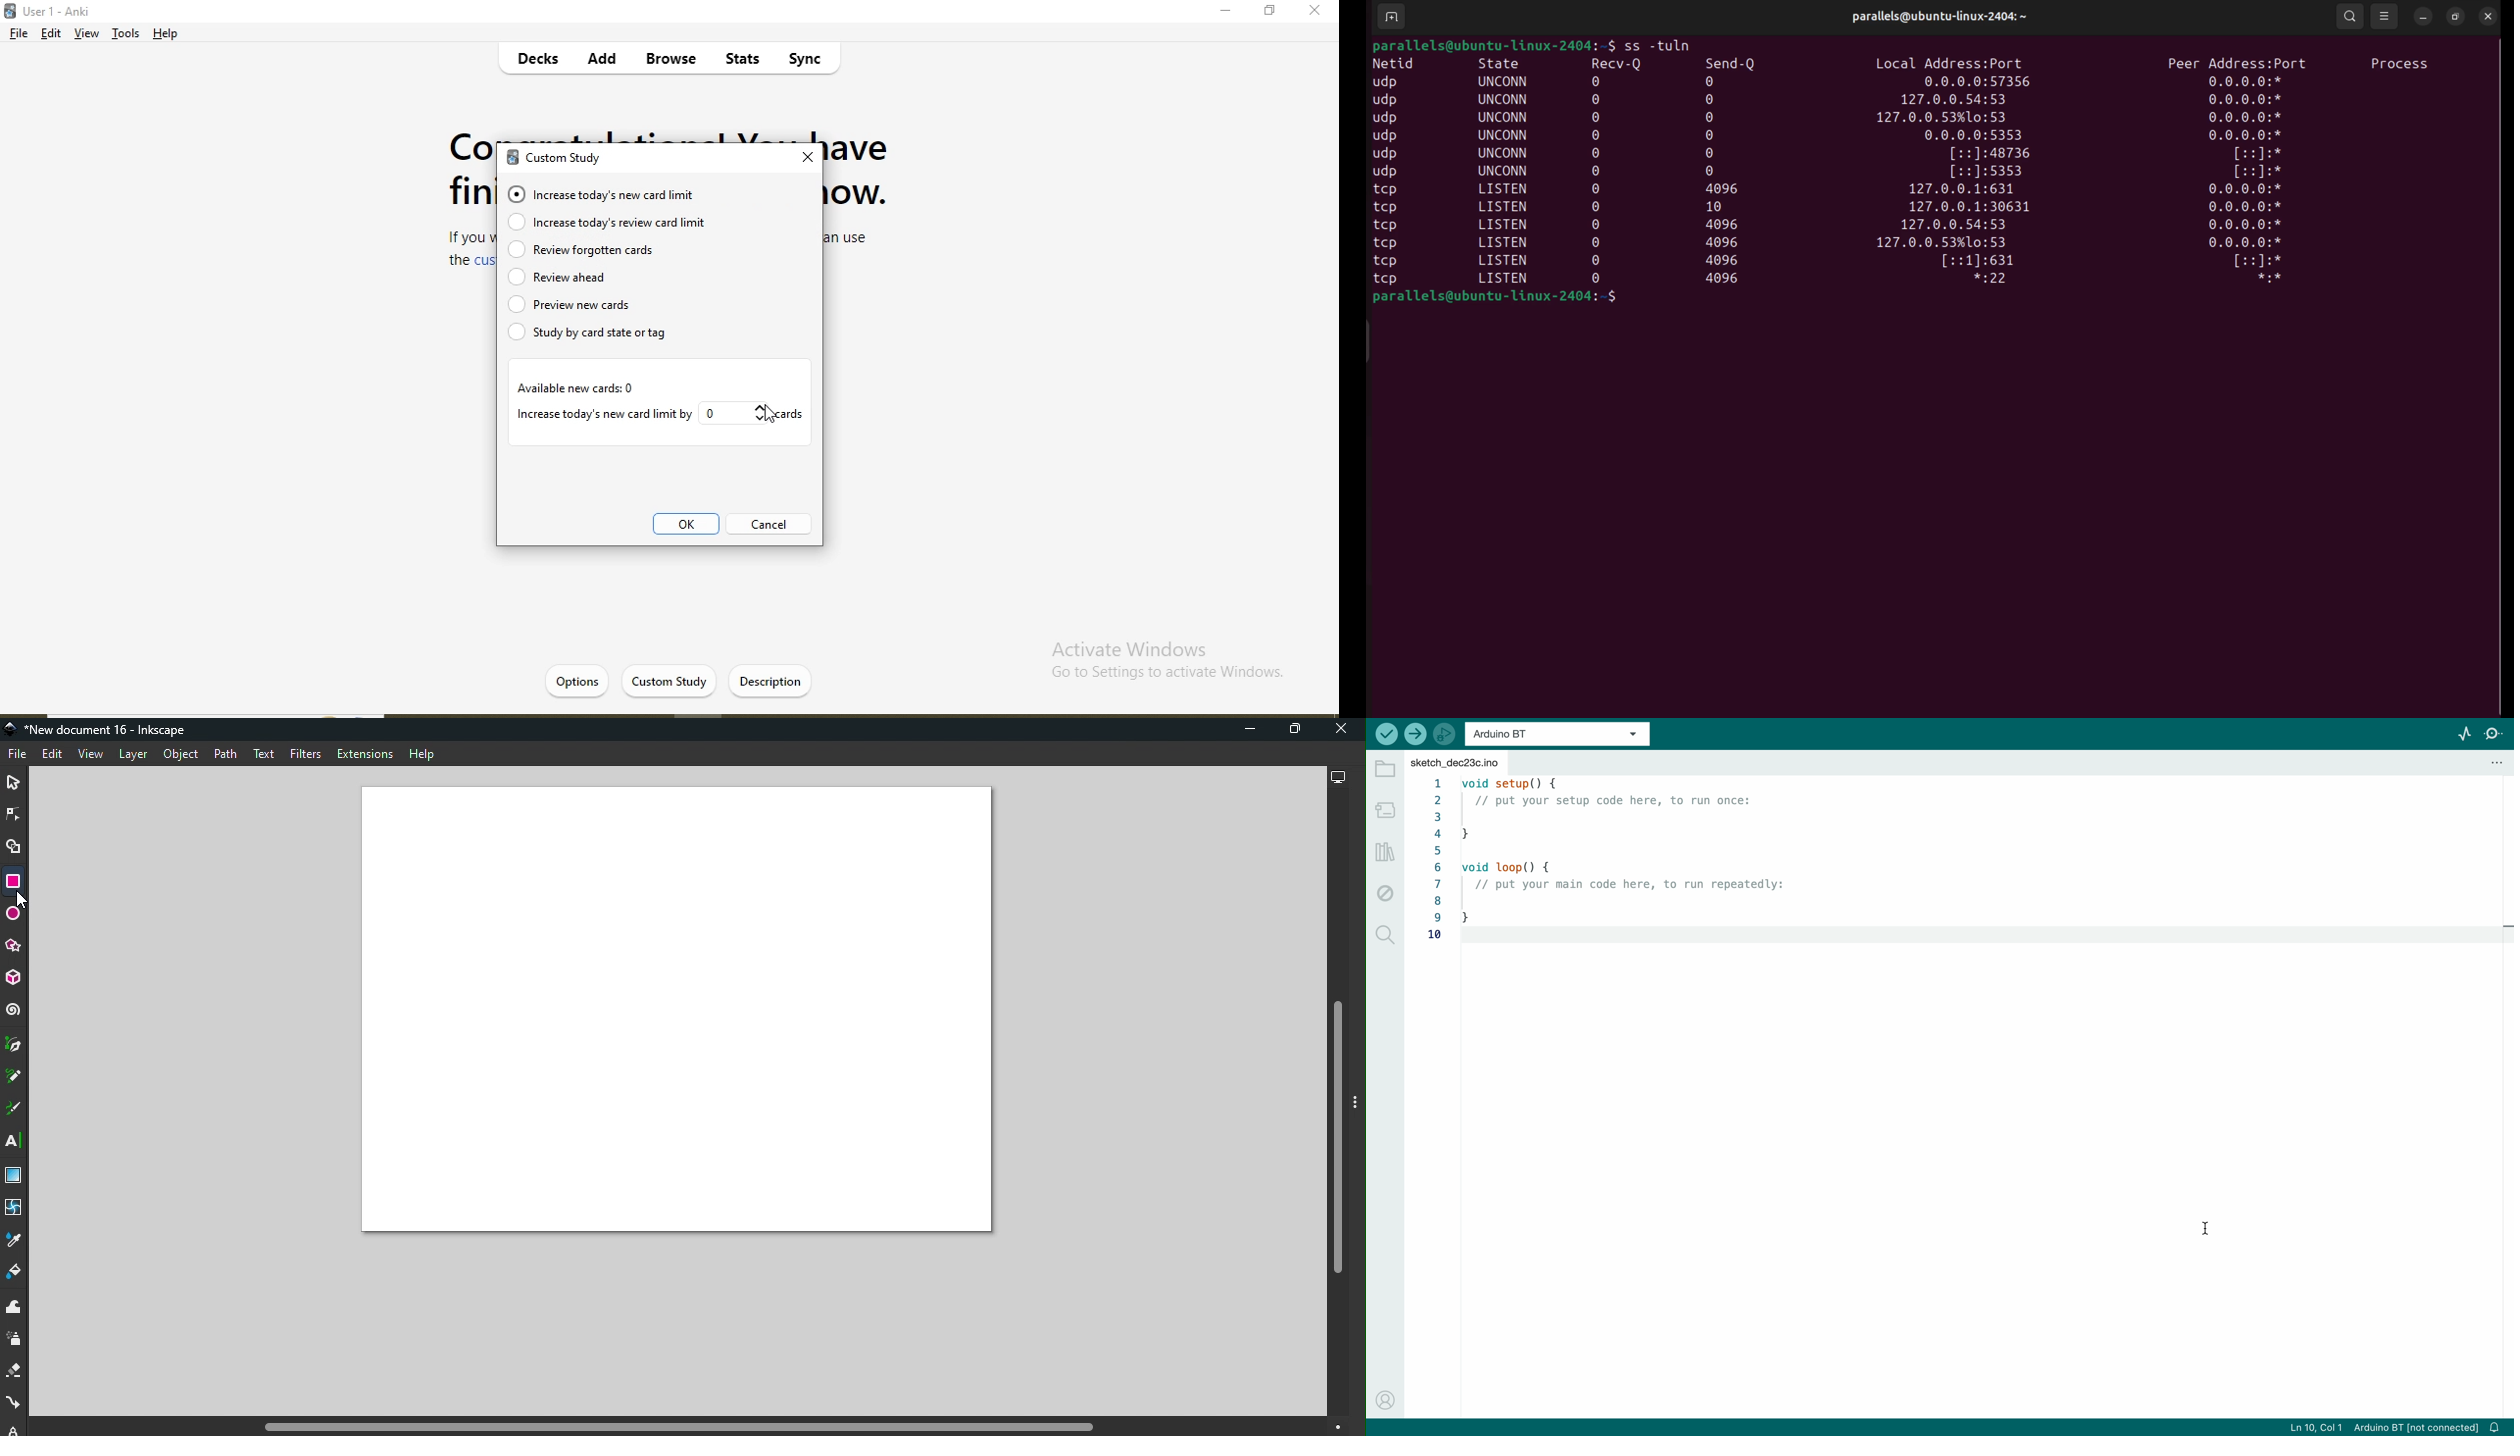  What do you see at coordinates (14, 1010) in the screenshot?
I see `Spiral tool` at bounding box center [14, 1010].